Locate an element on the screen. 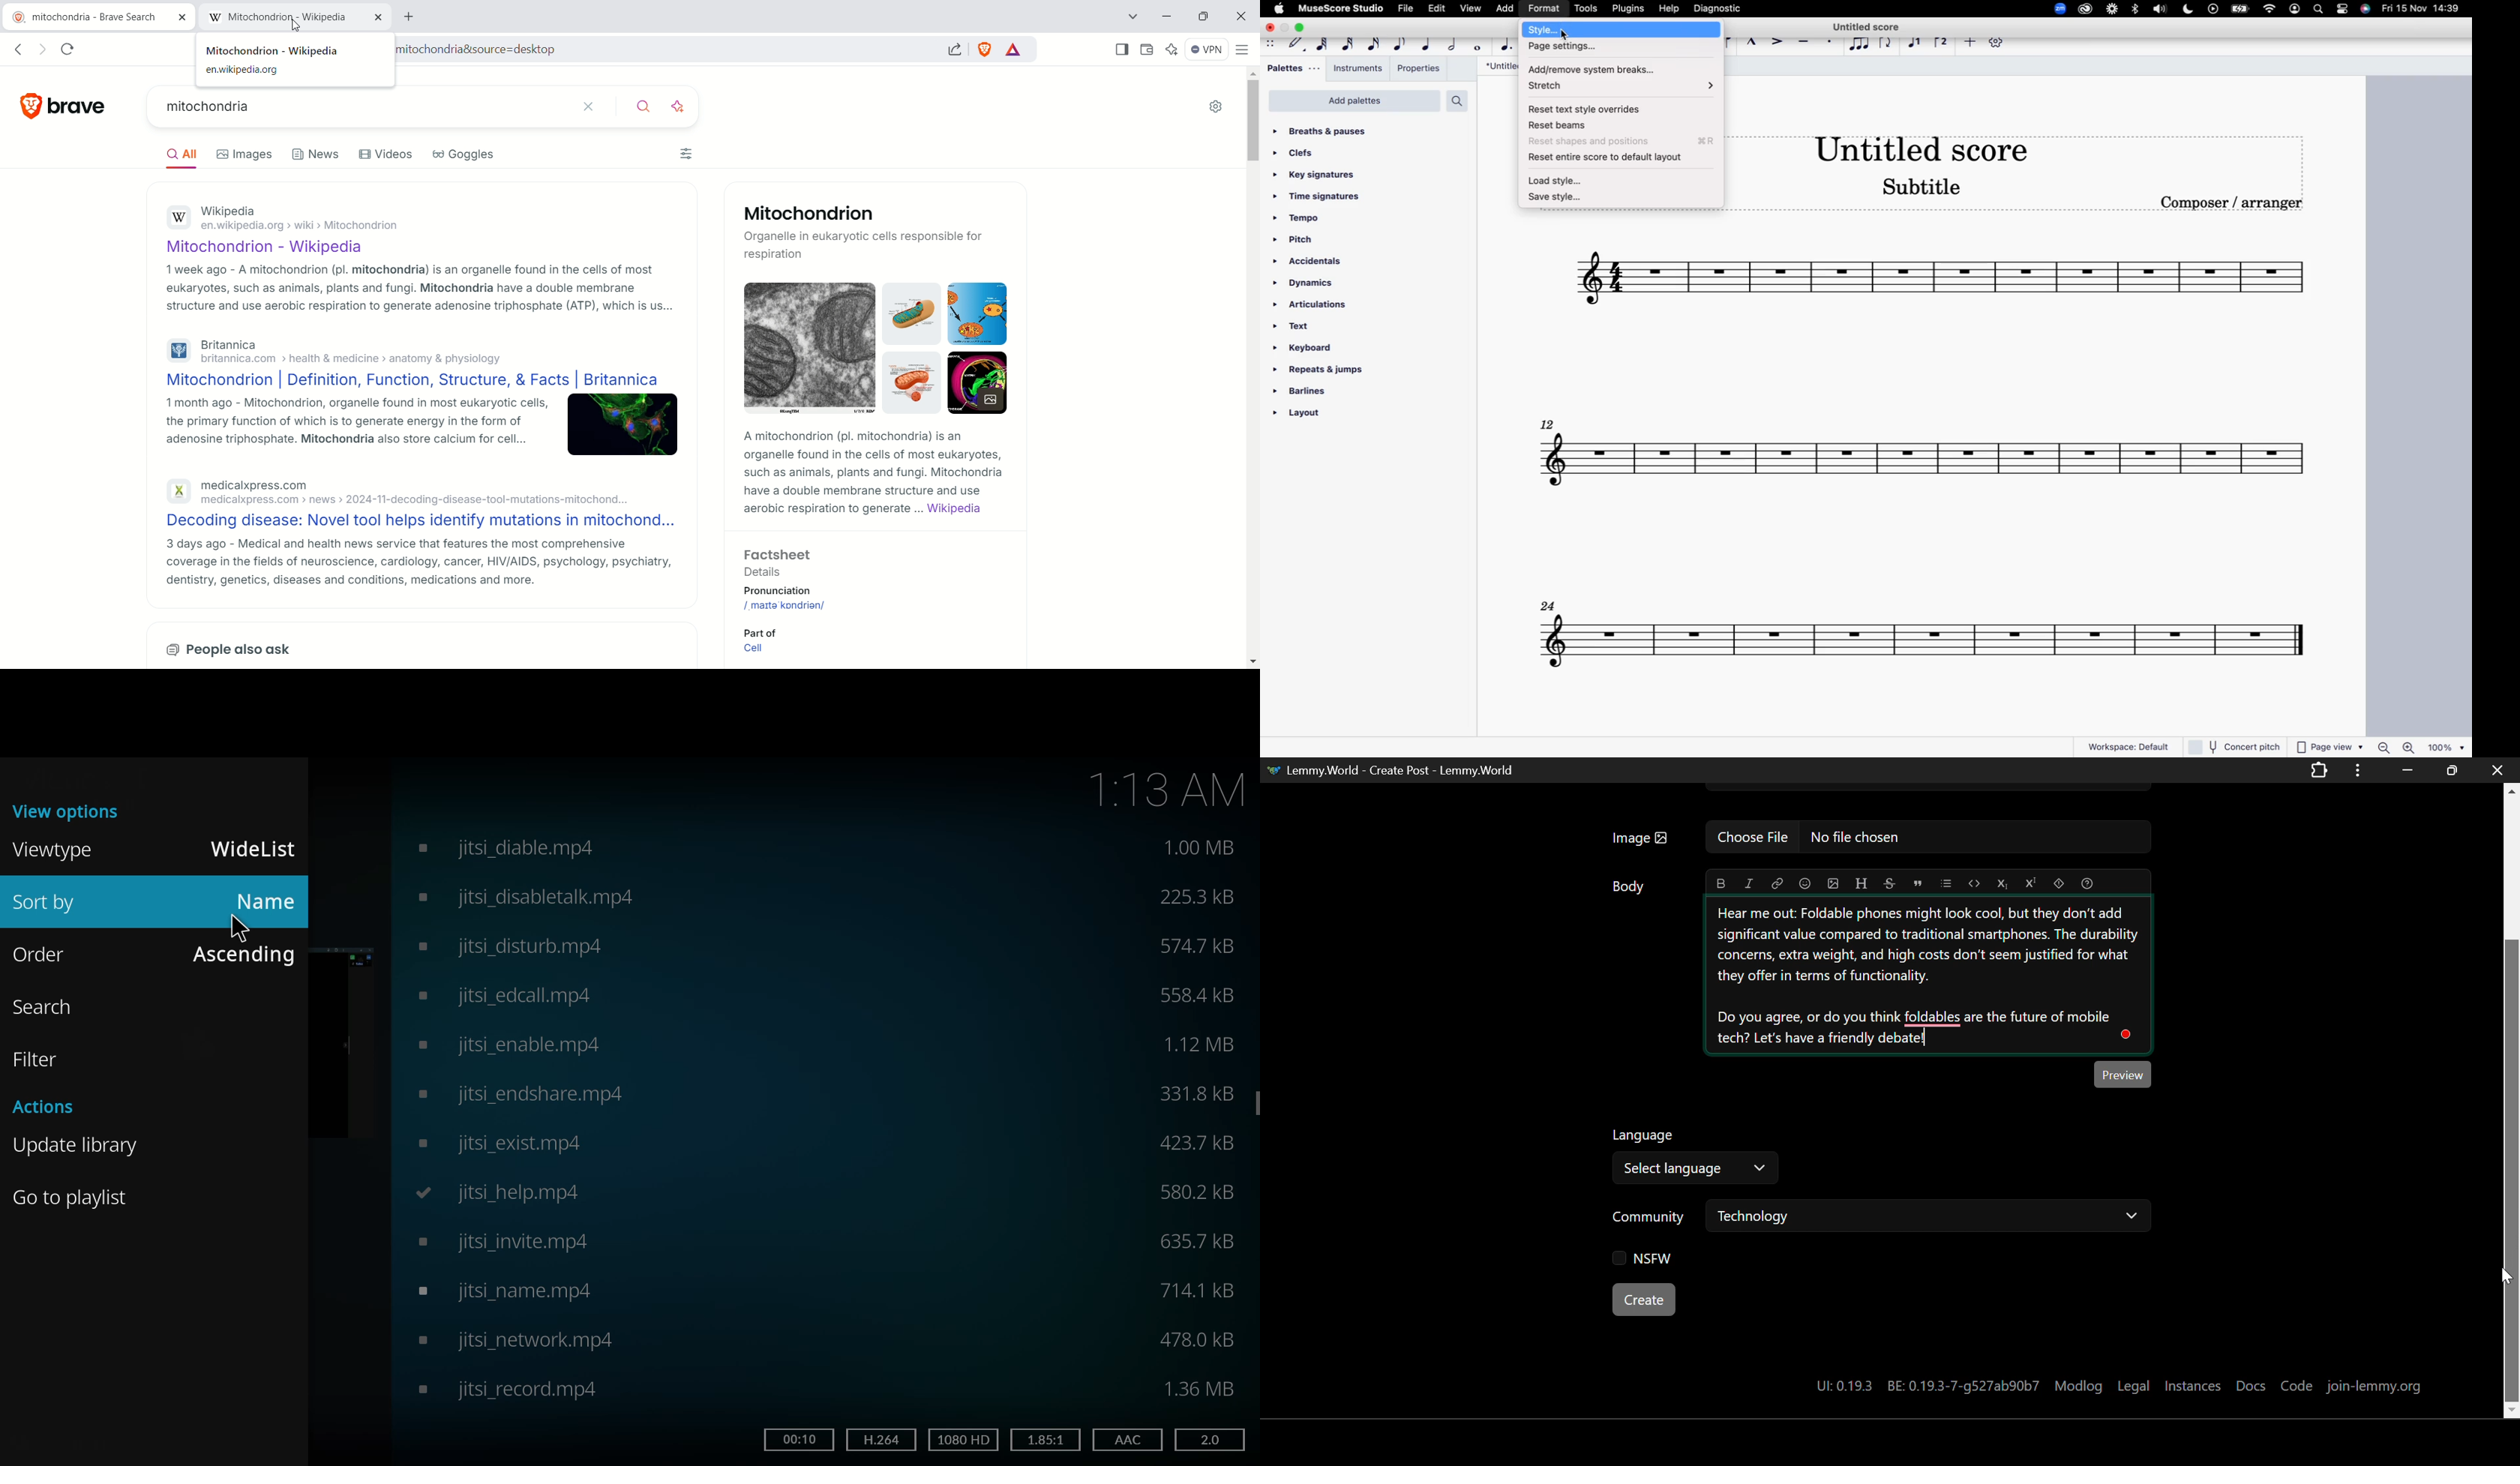 This screenshot has width=2520, height=1484. eighth note is located at coordinates (1401, 44).